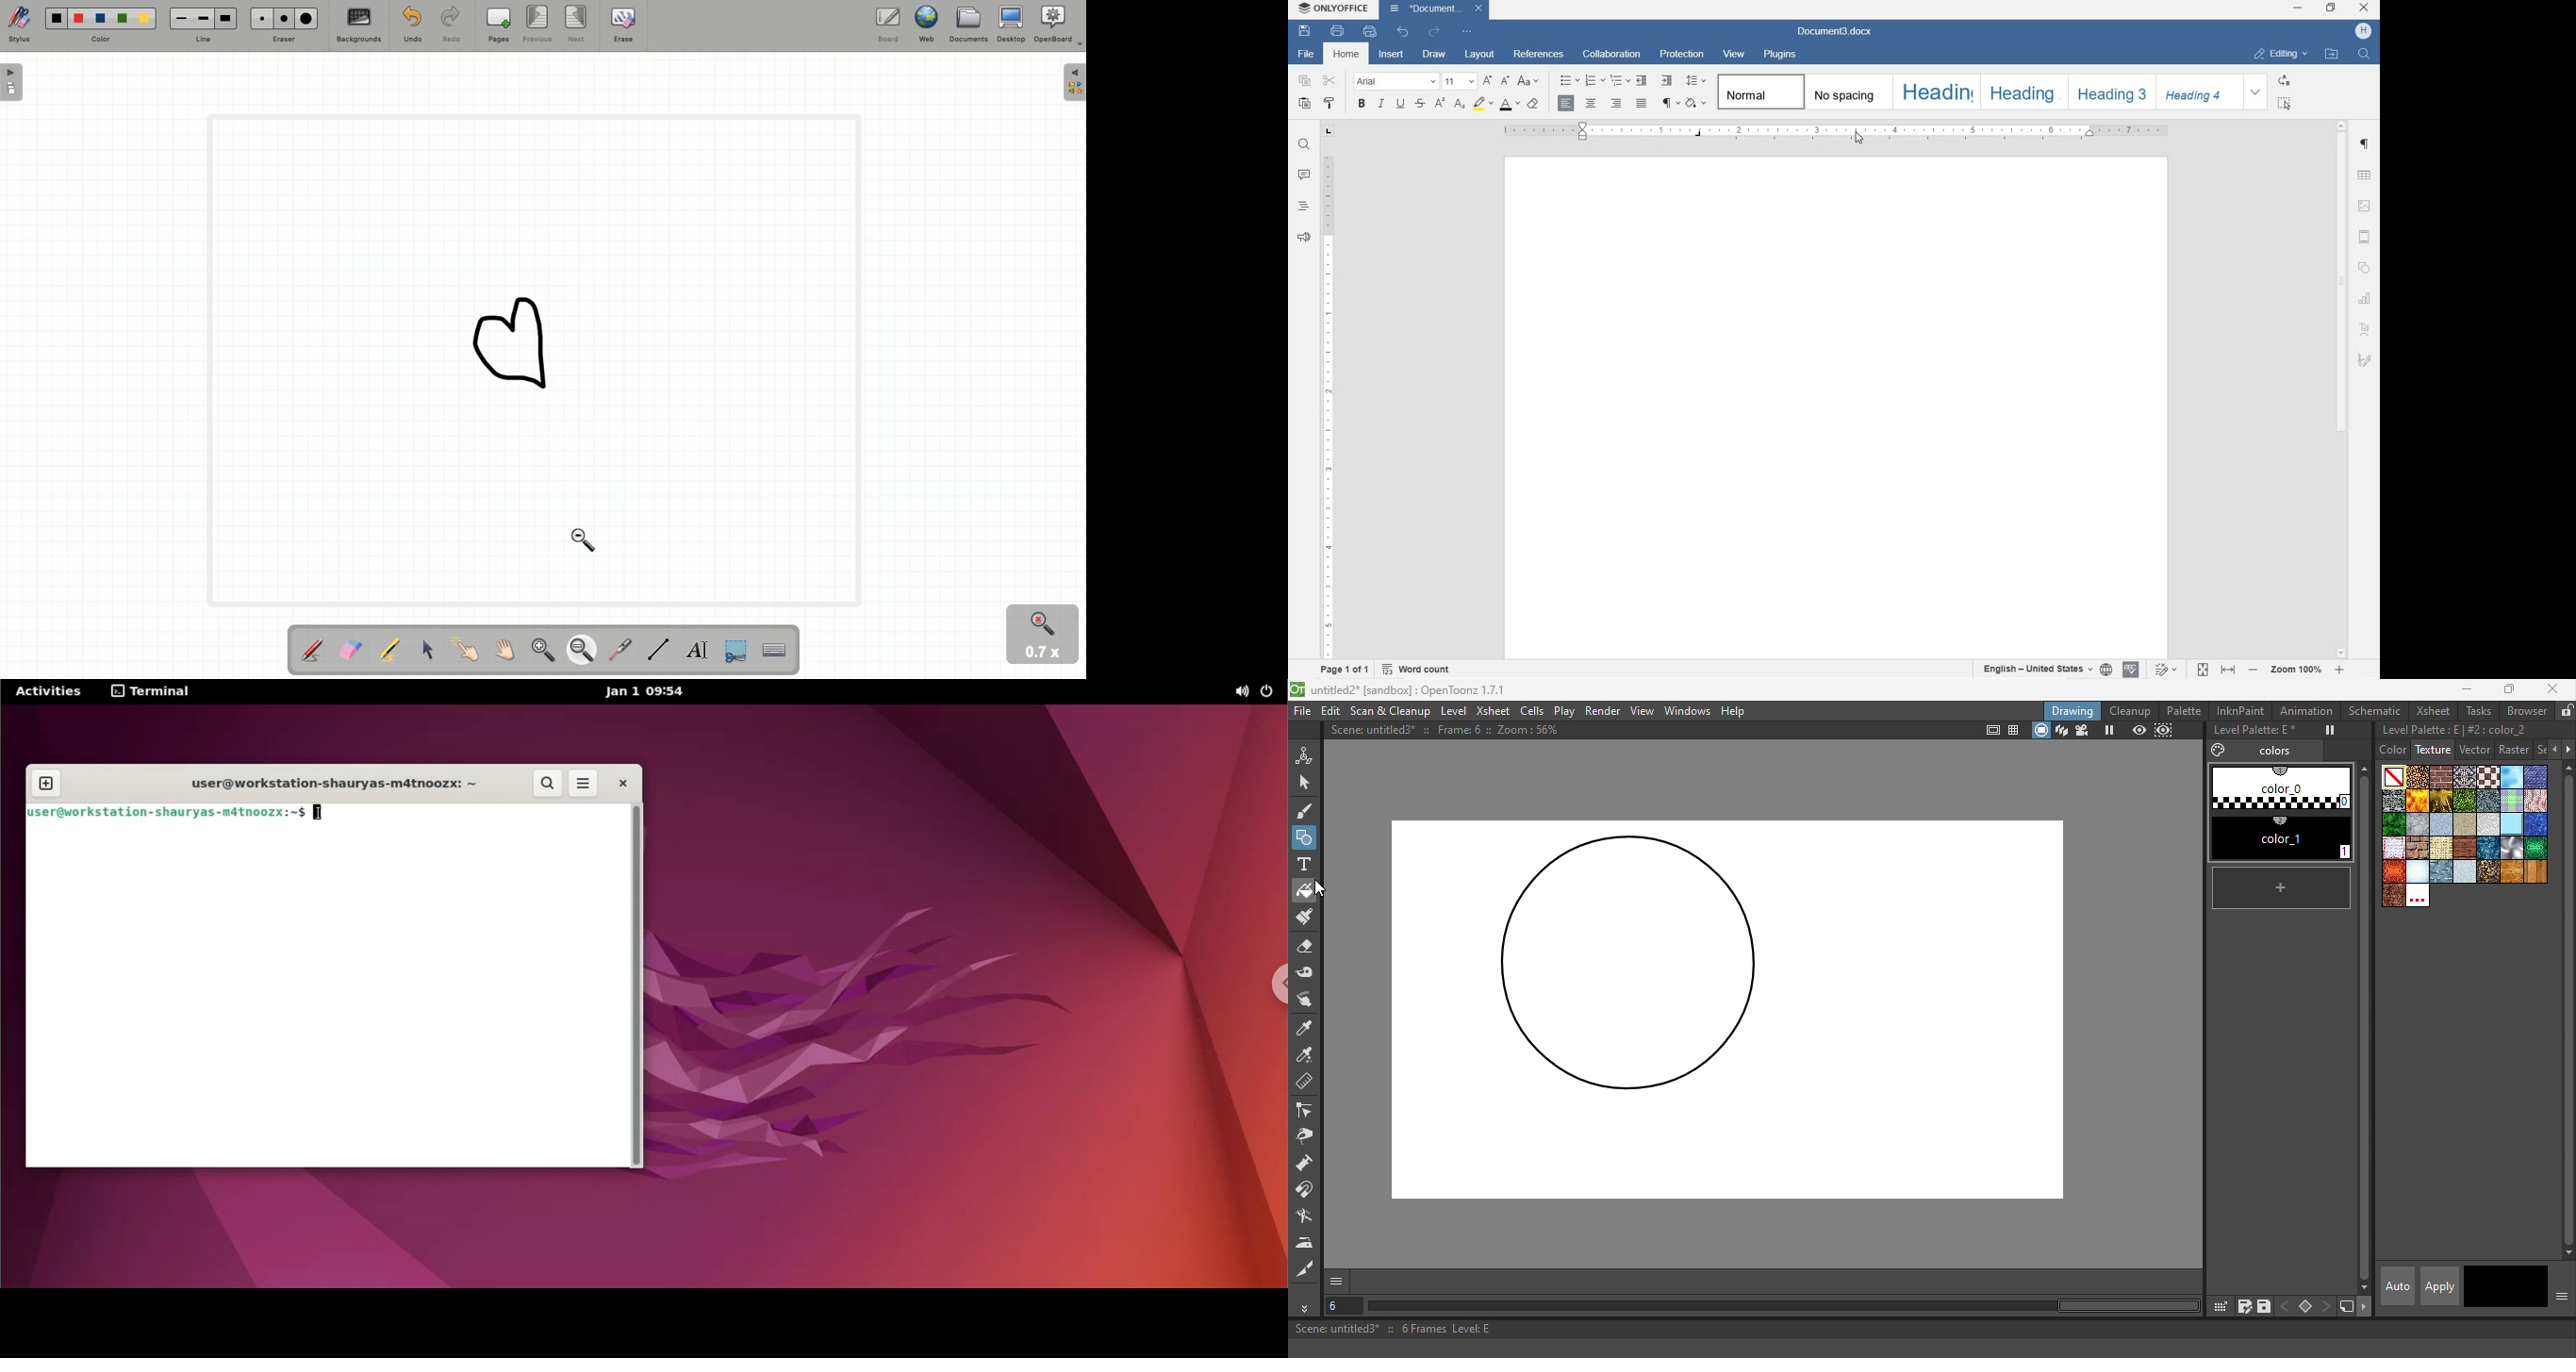 This screenshot has height=1372, width=2576. Describe the element at coordinates (1240, 693) in the screenshot. I see `sound options` at that location.